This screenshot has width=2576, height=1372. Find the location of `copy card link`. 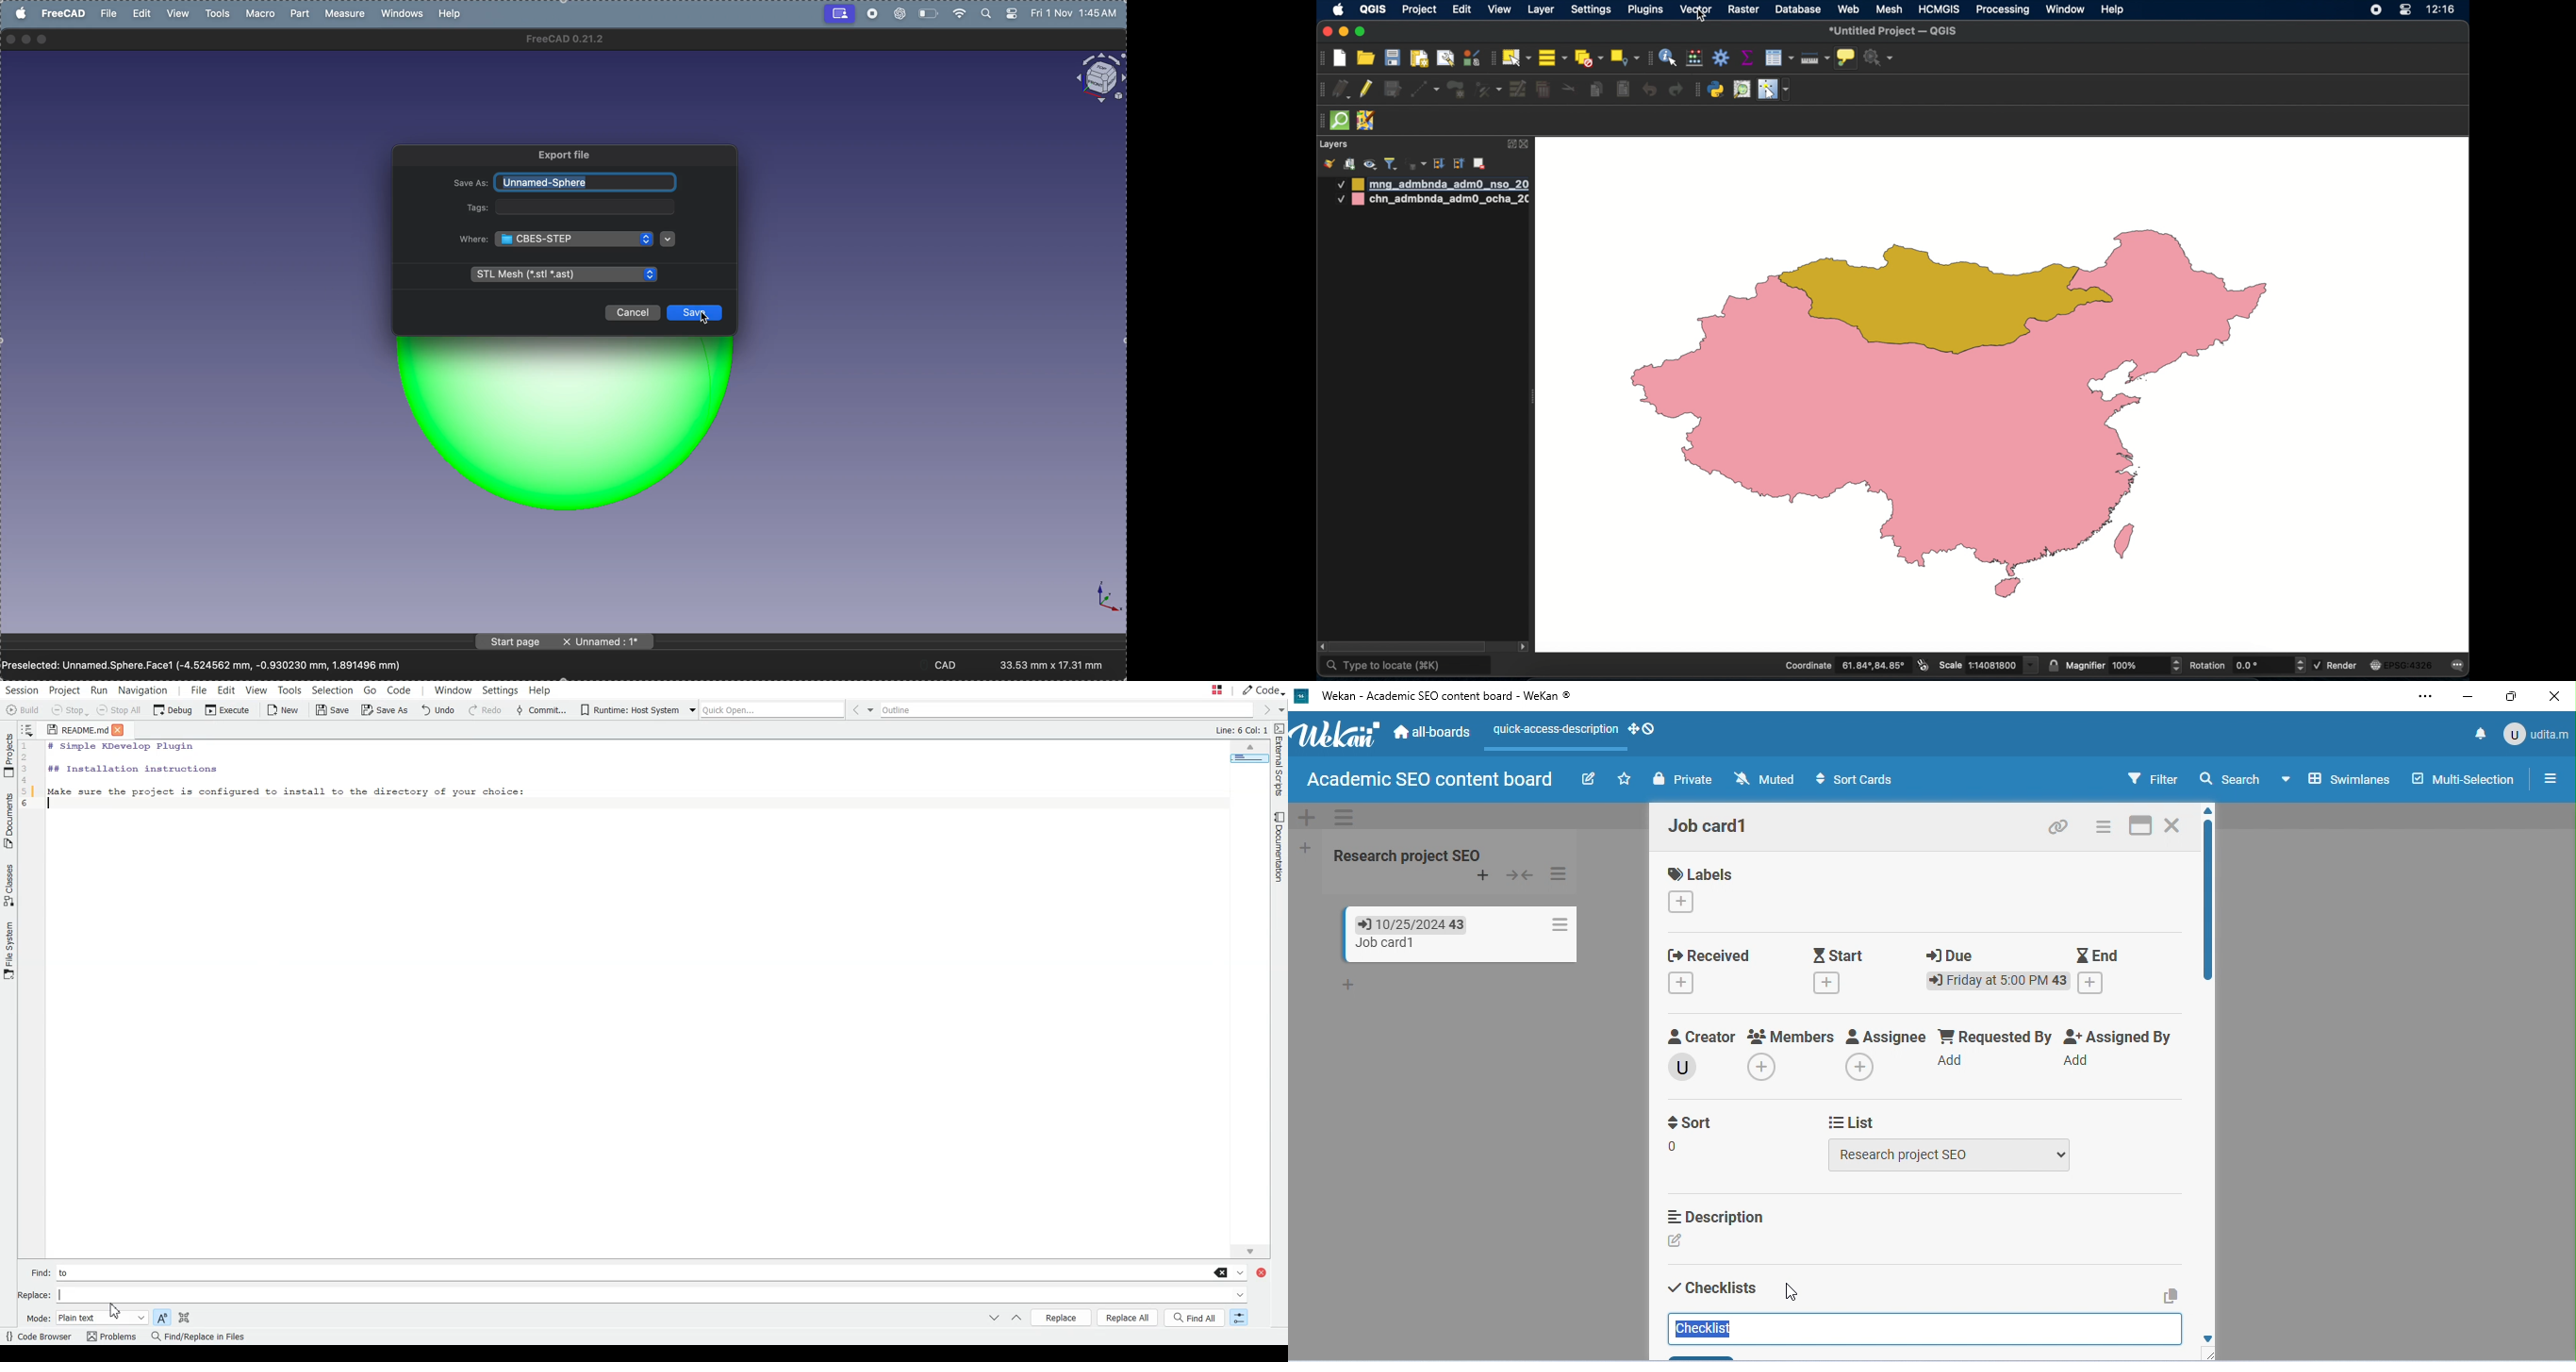

copy card link is located at coordinates (2058, 828).